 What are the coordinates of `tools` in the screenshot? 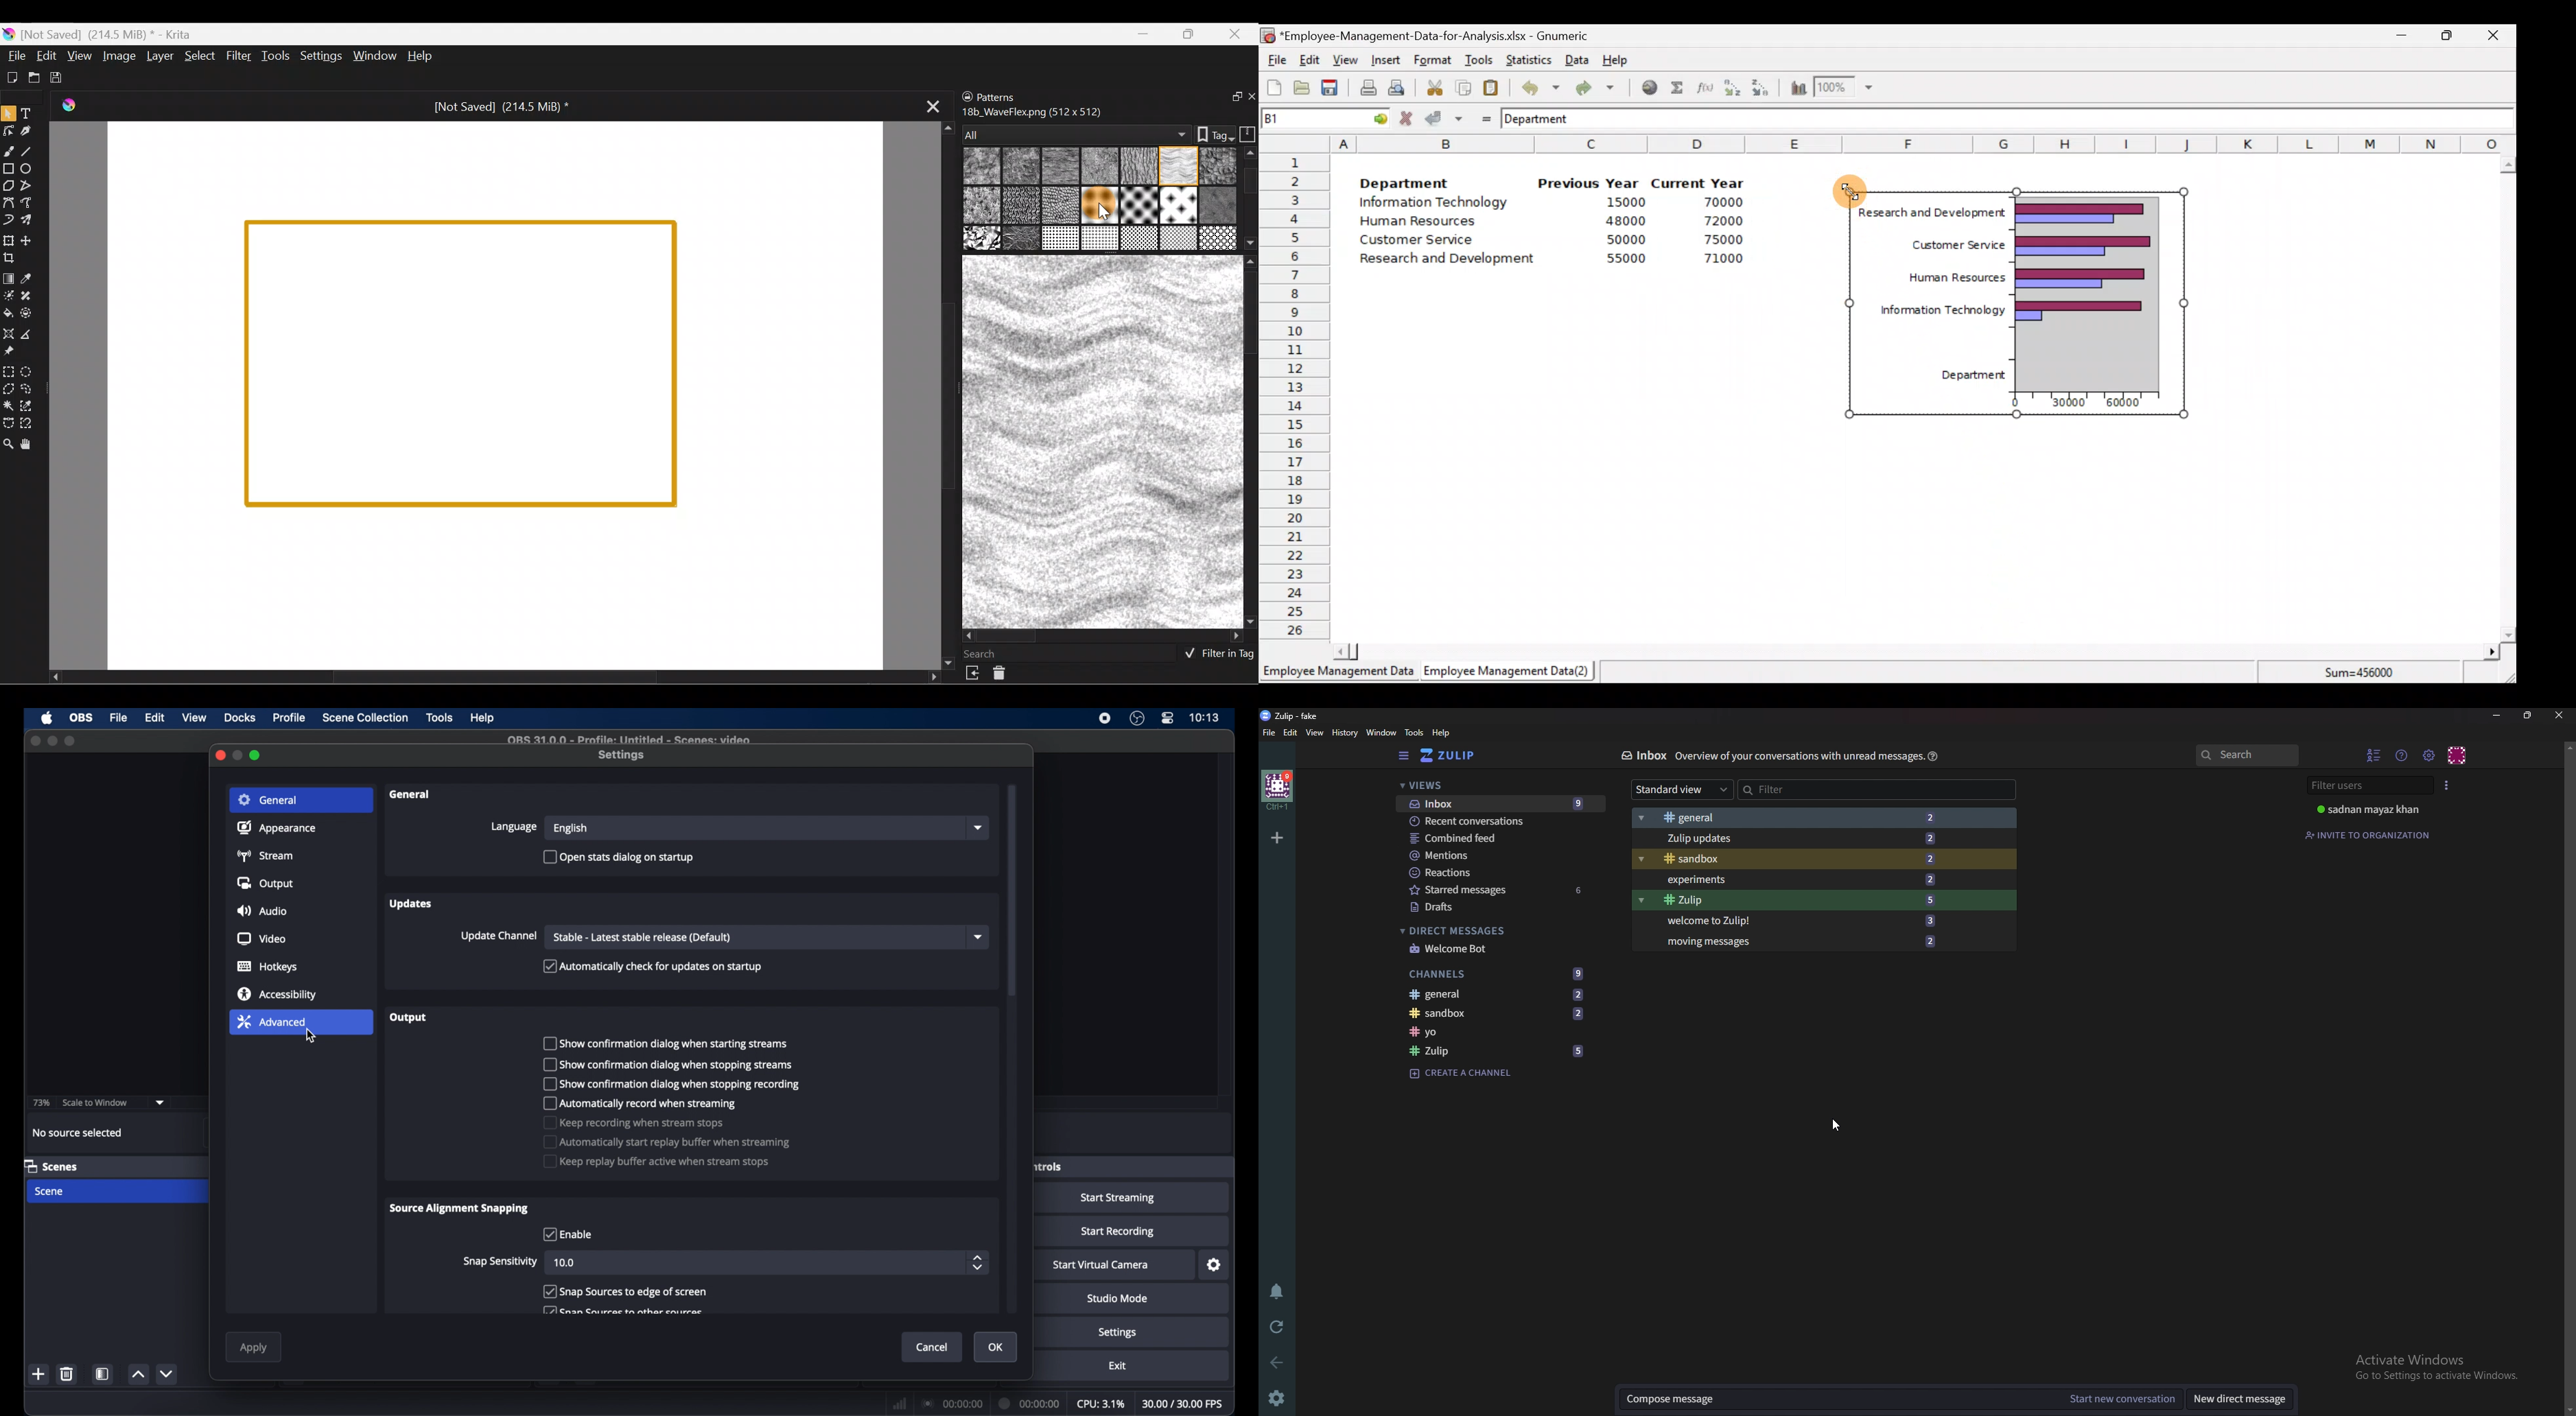 It's located at (1414, 733).